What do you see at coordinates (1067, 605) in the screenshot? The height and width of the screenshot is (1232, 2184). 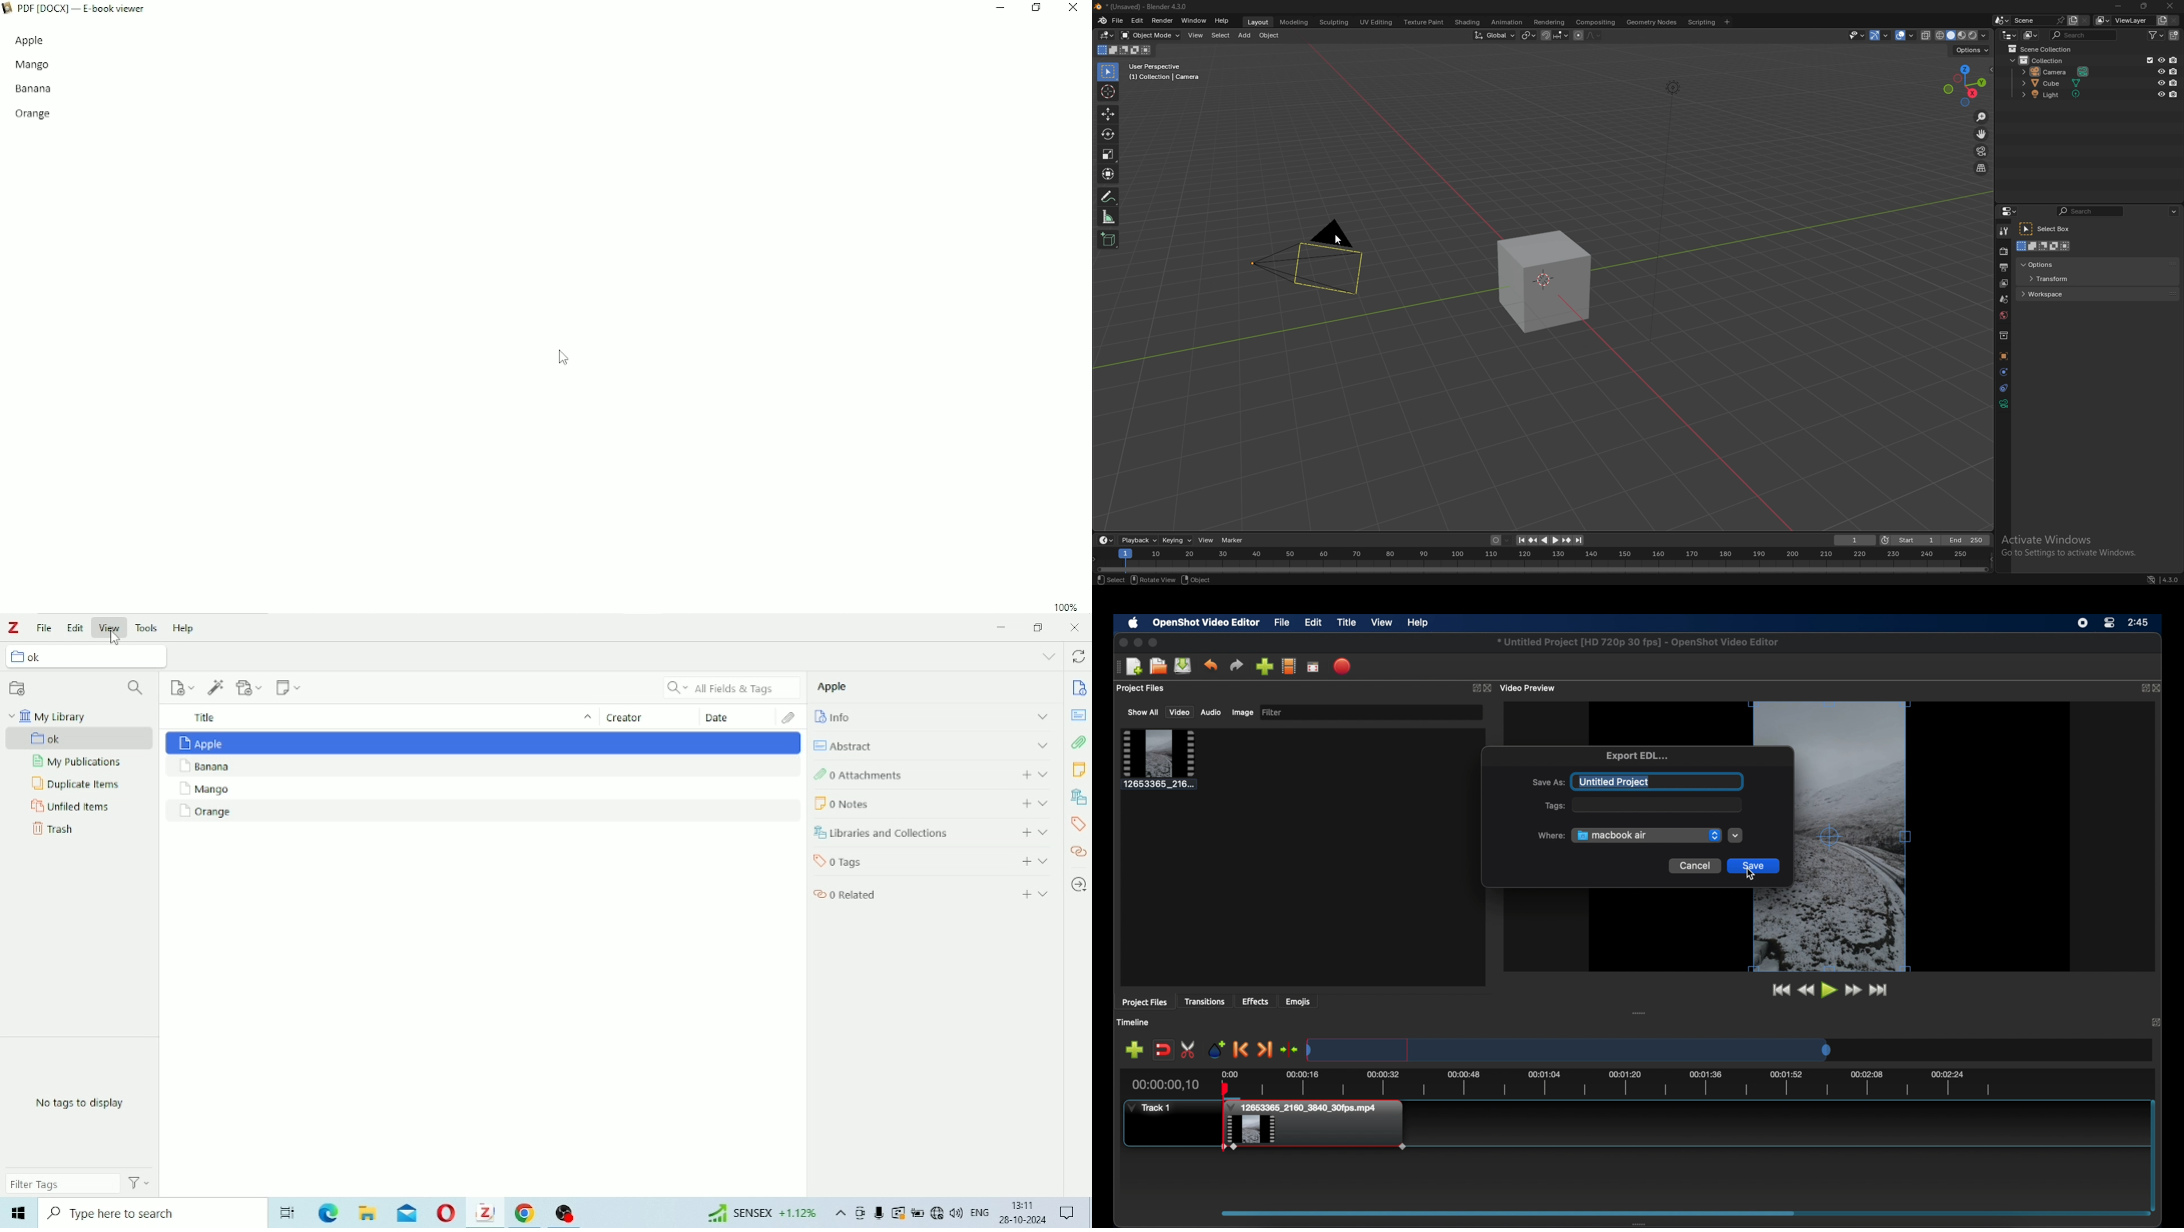 I see `100%` at bounding box center [1067, 605].